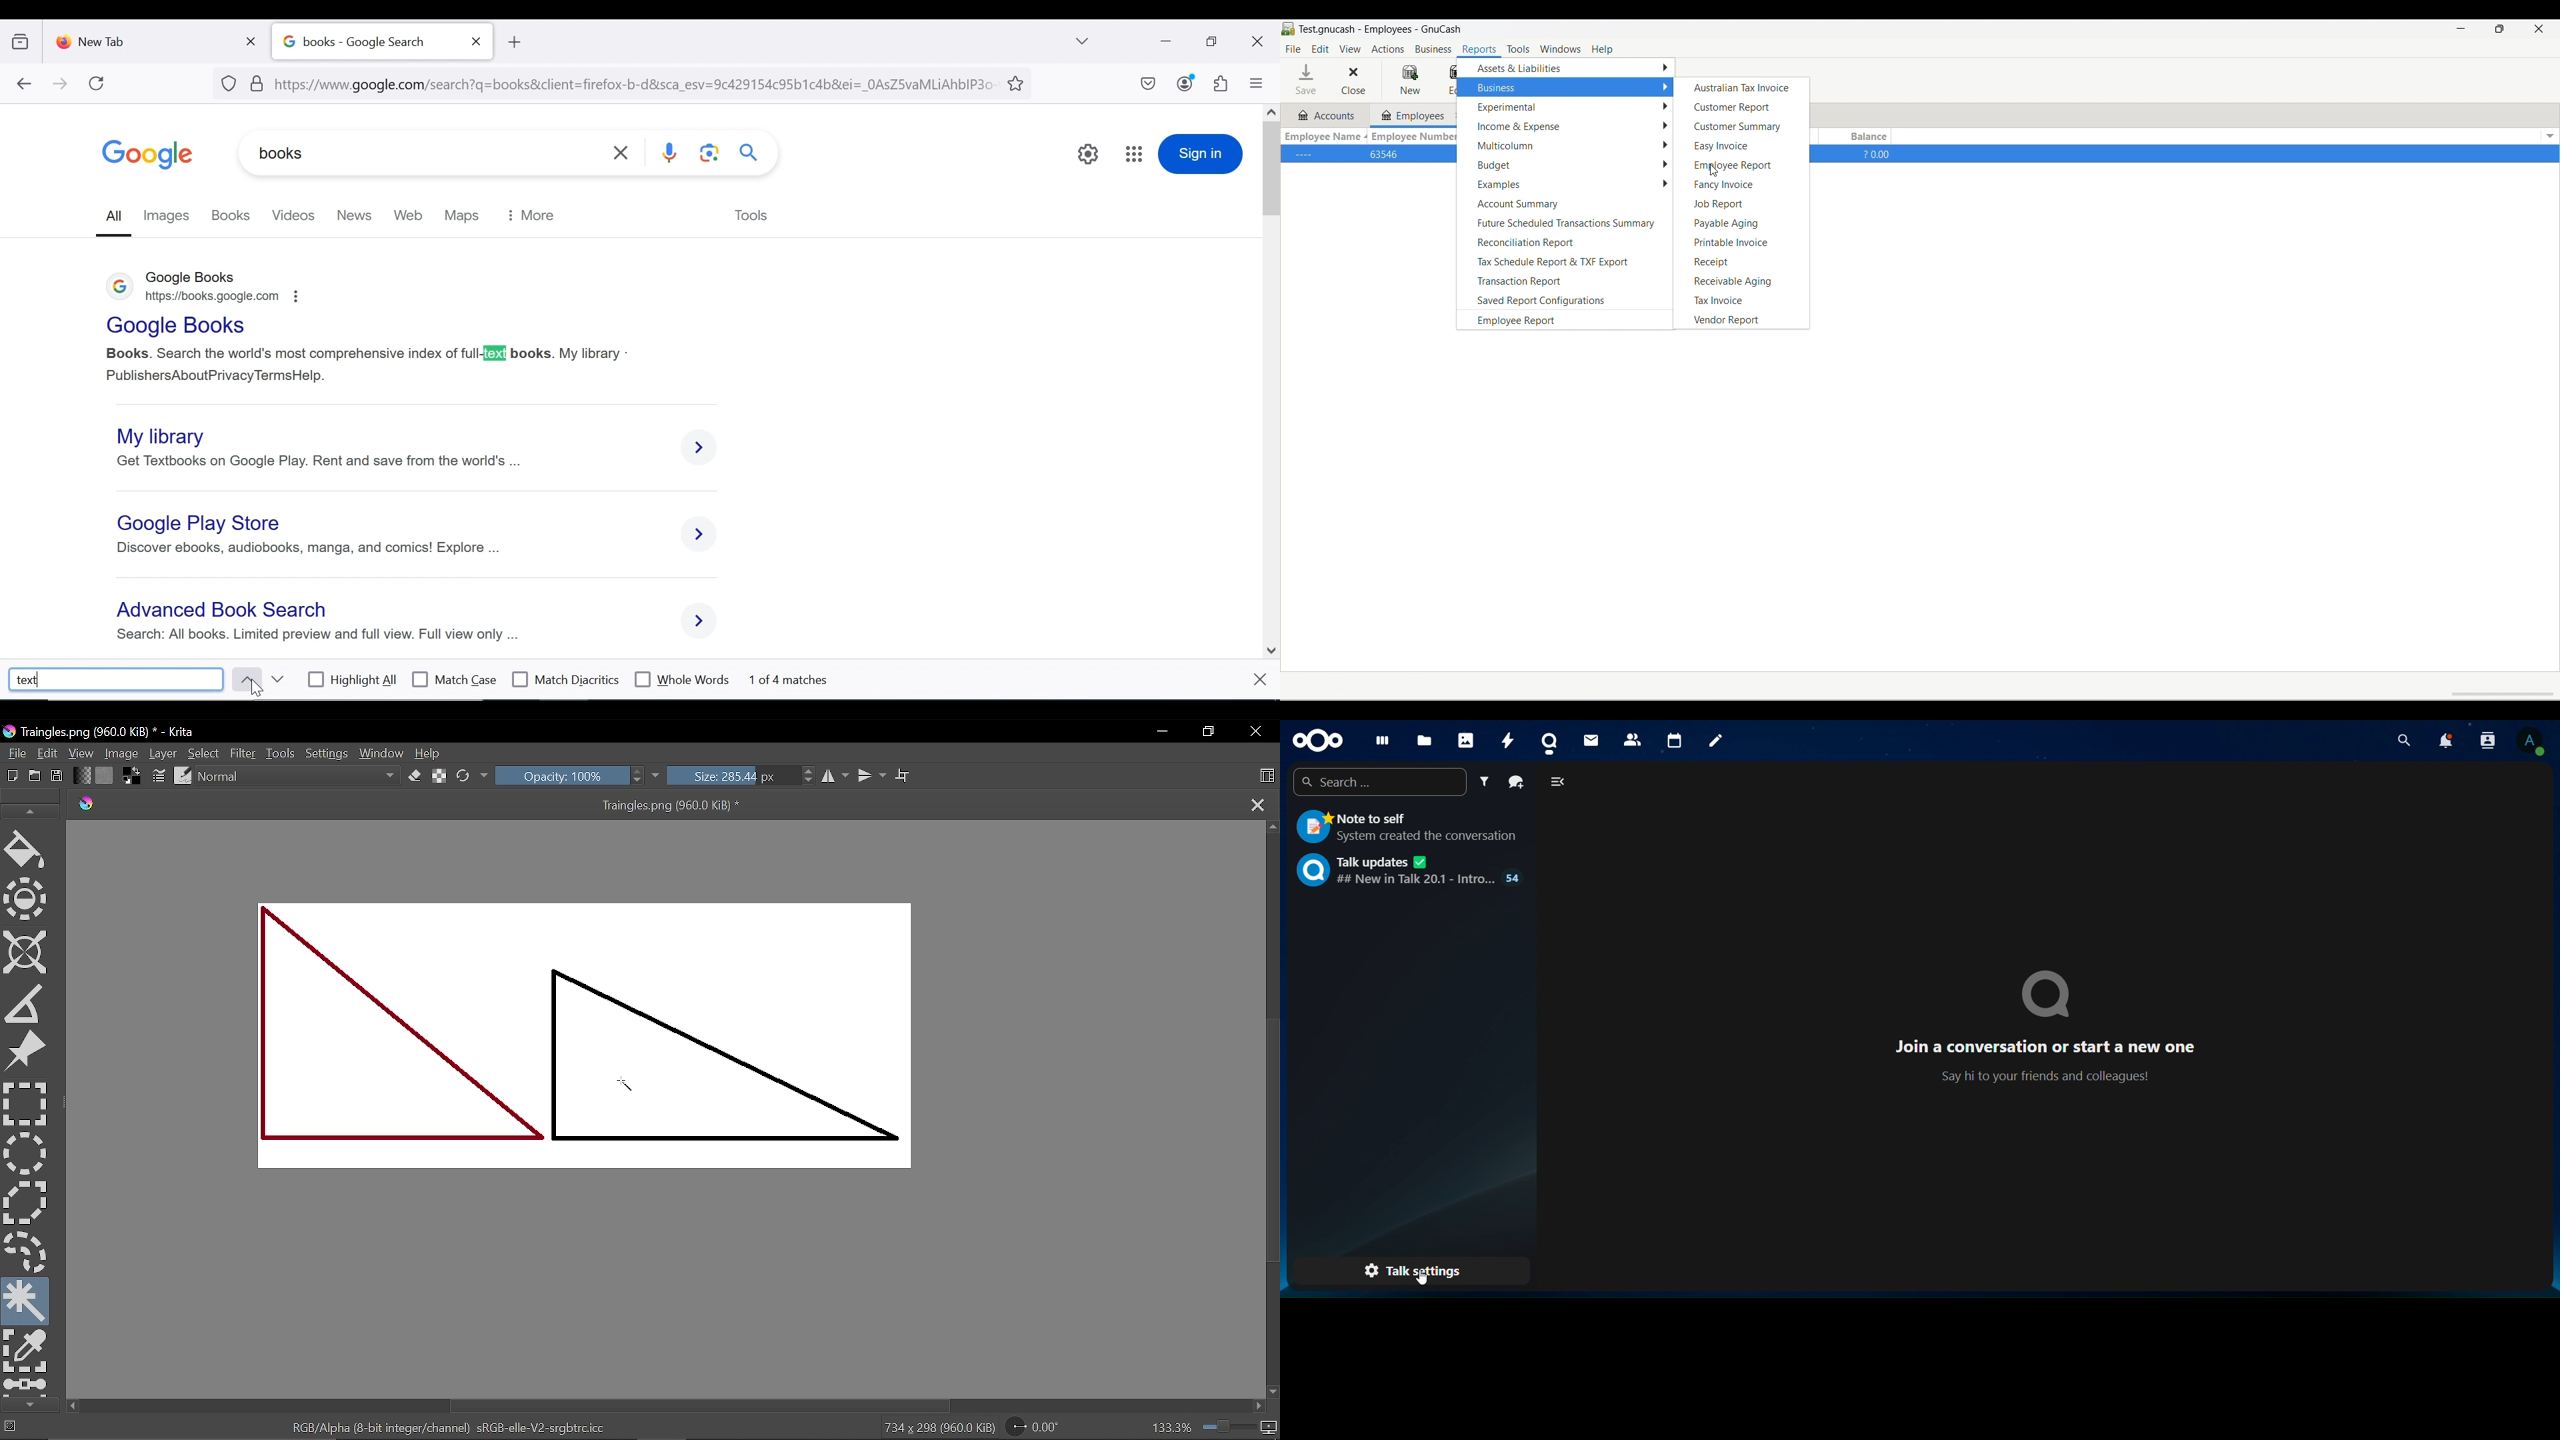 The height and width of the screenshot is (1456, 2576). I want to click on zoom bar, so click(1227, 1427).